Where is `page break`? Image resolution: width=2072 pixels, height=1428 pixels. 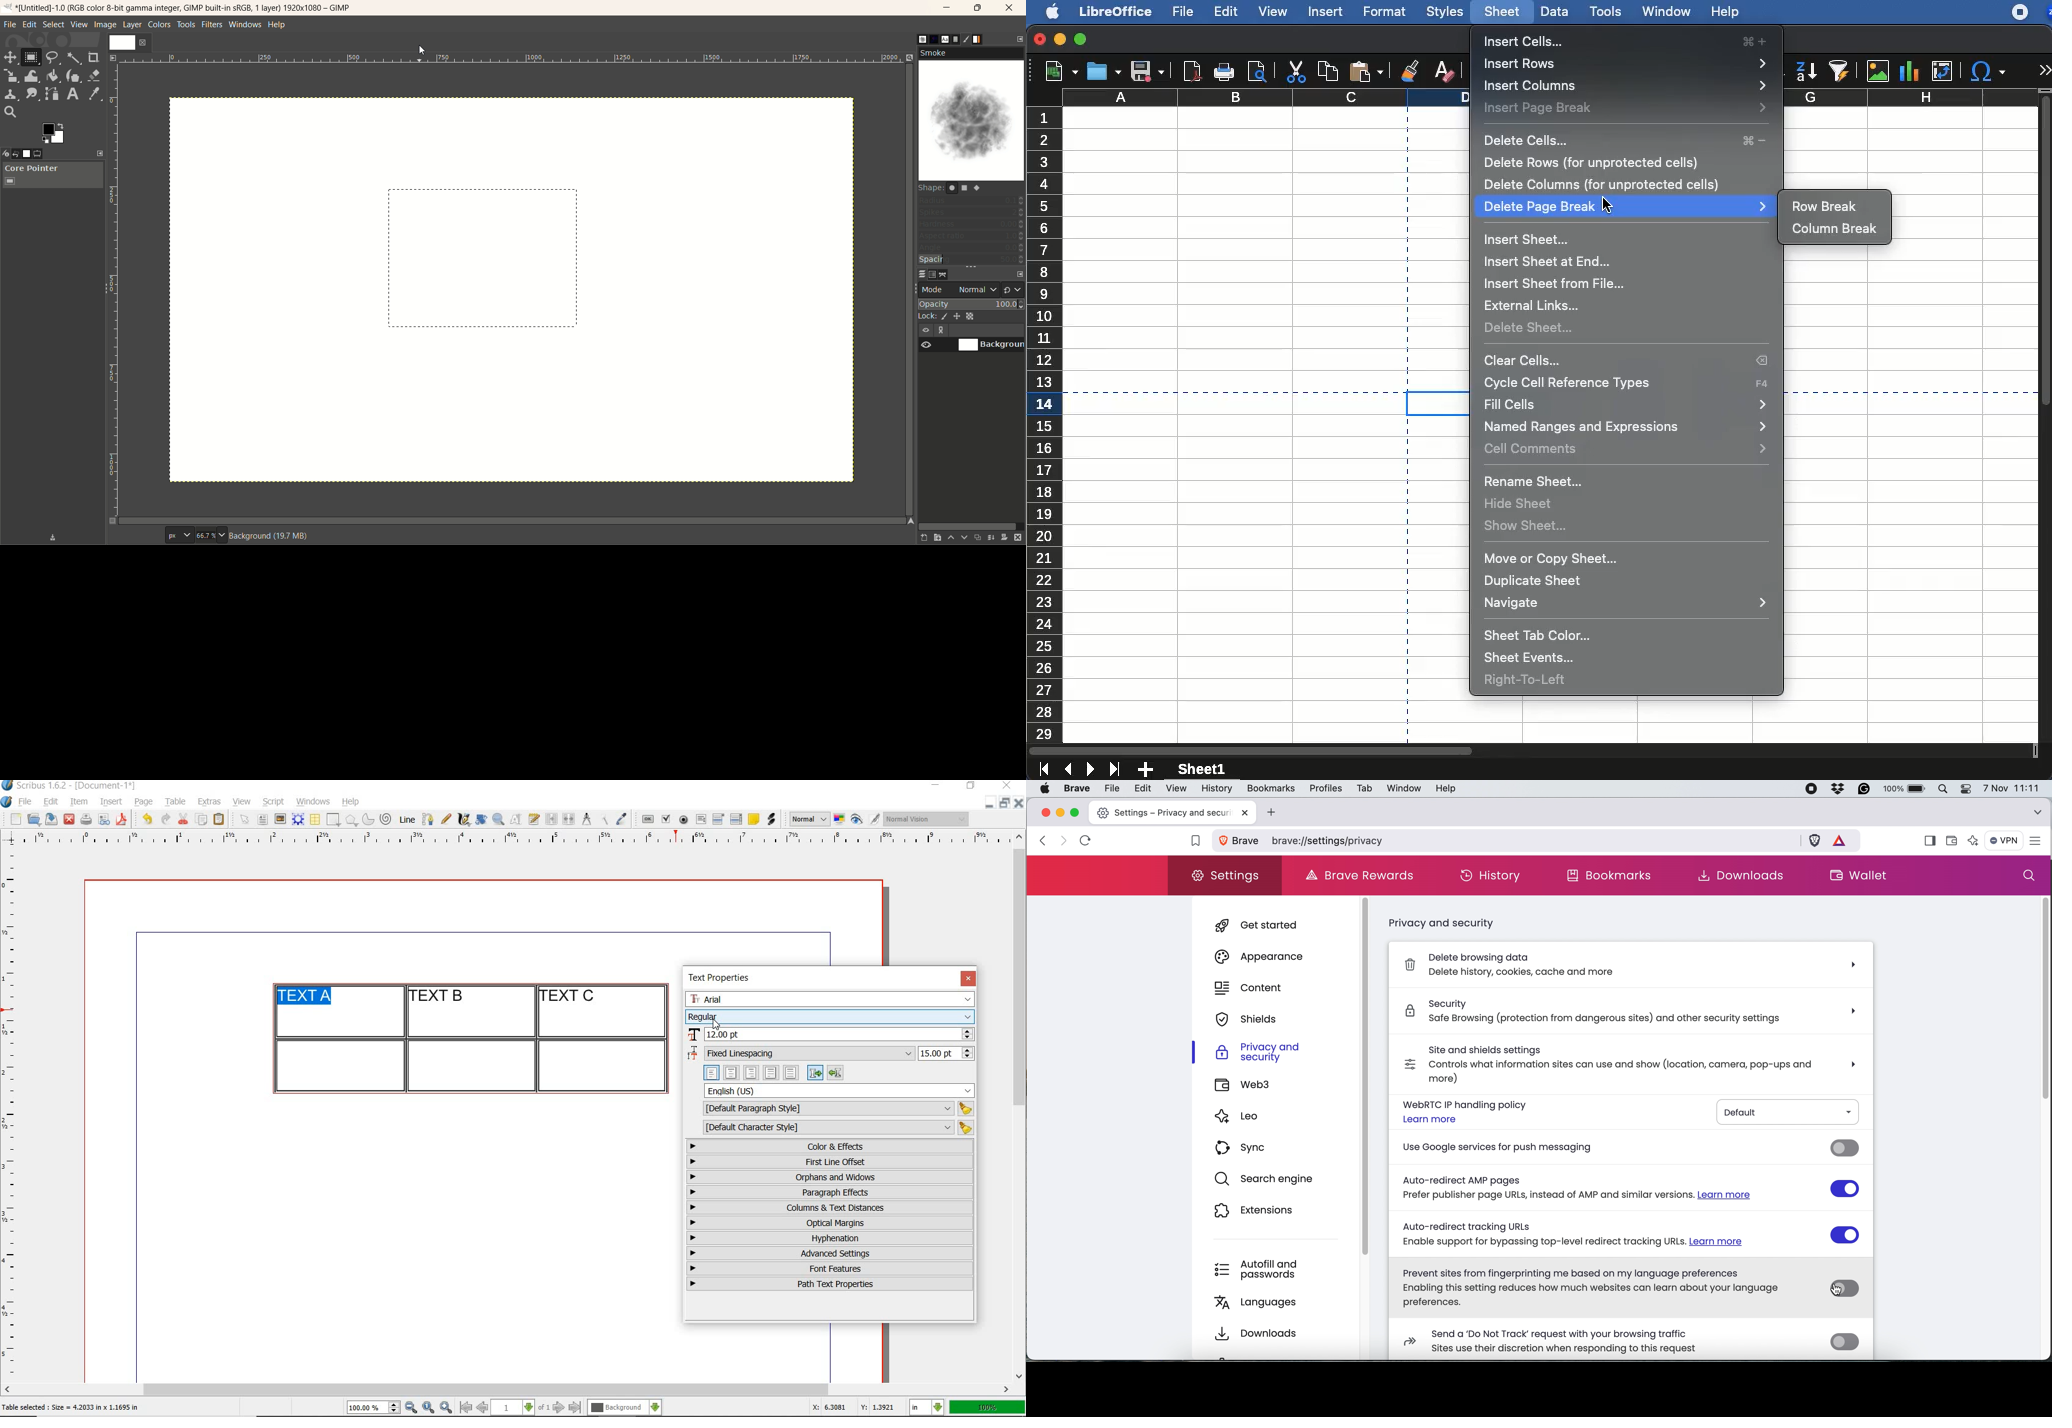 page break is located at coordinates (1407, 244).